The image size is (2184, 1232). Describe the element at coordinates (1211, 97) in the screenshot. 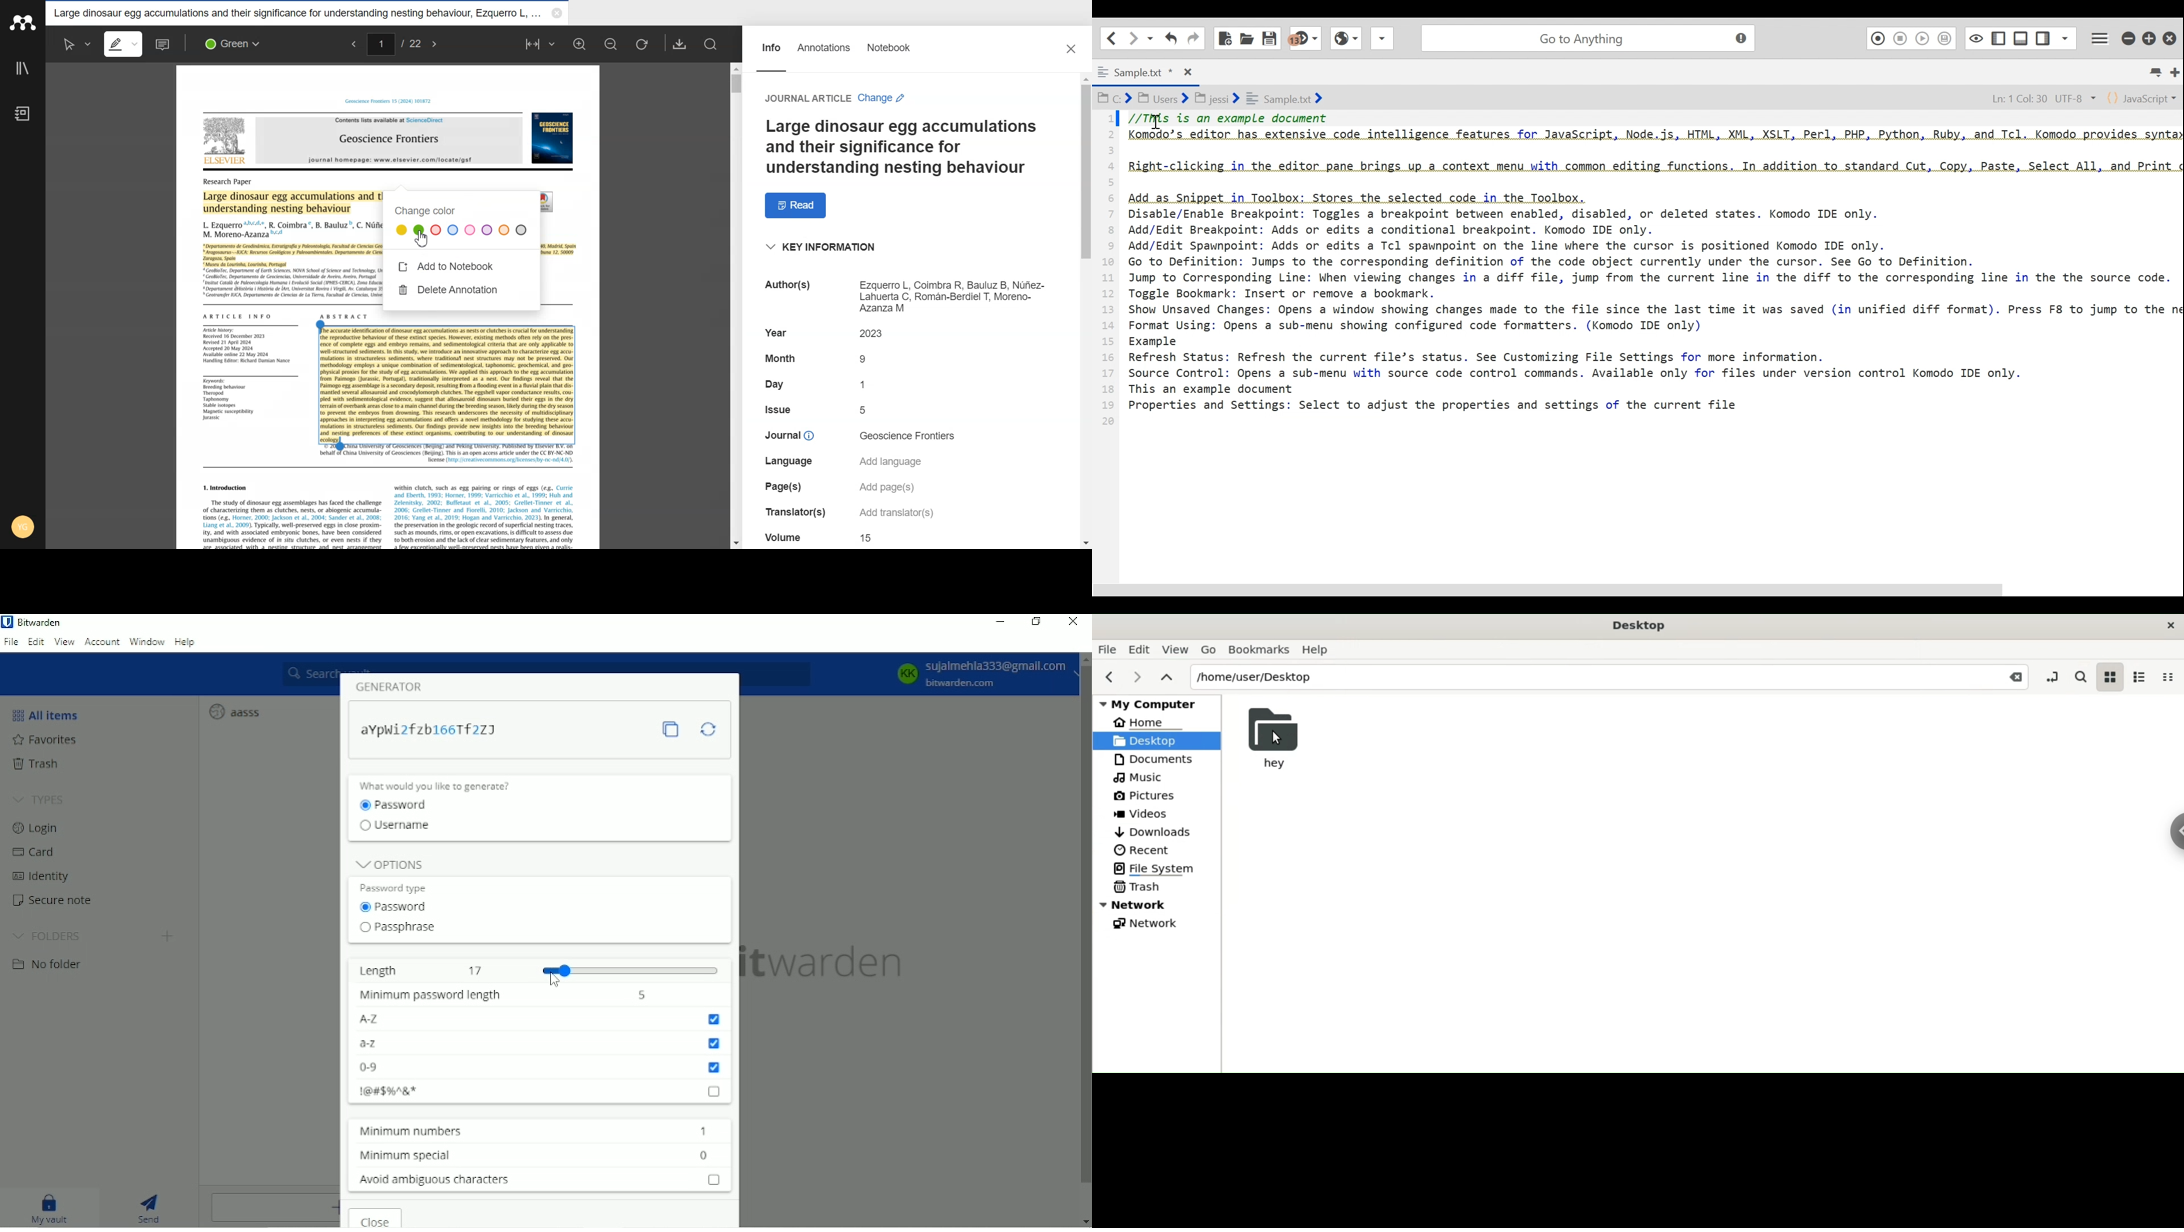

I see `Show in location` at that location.